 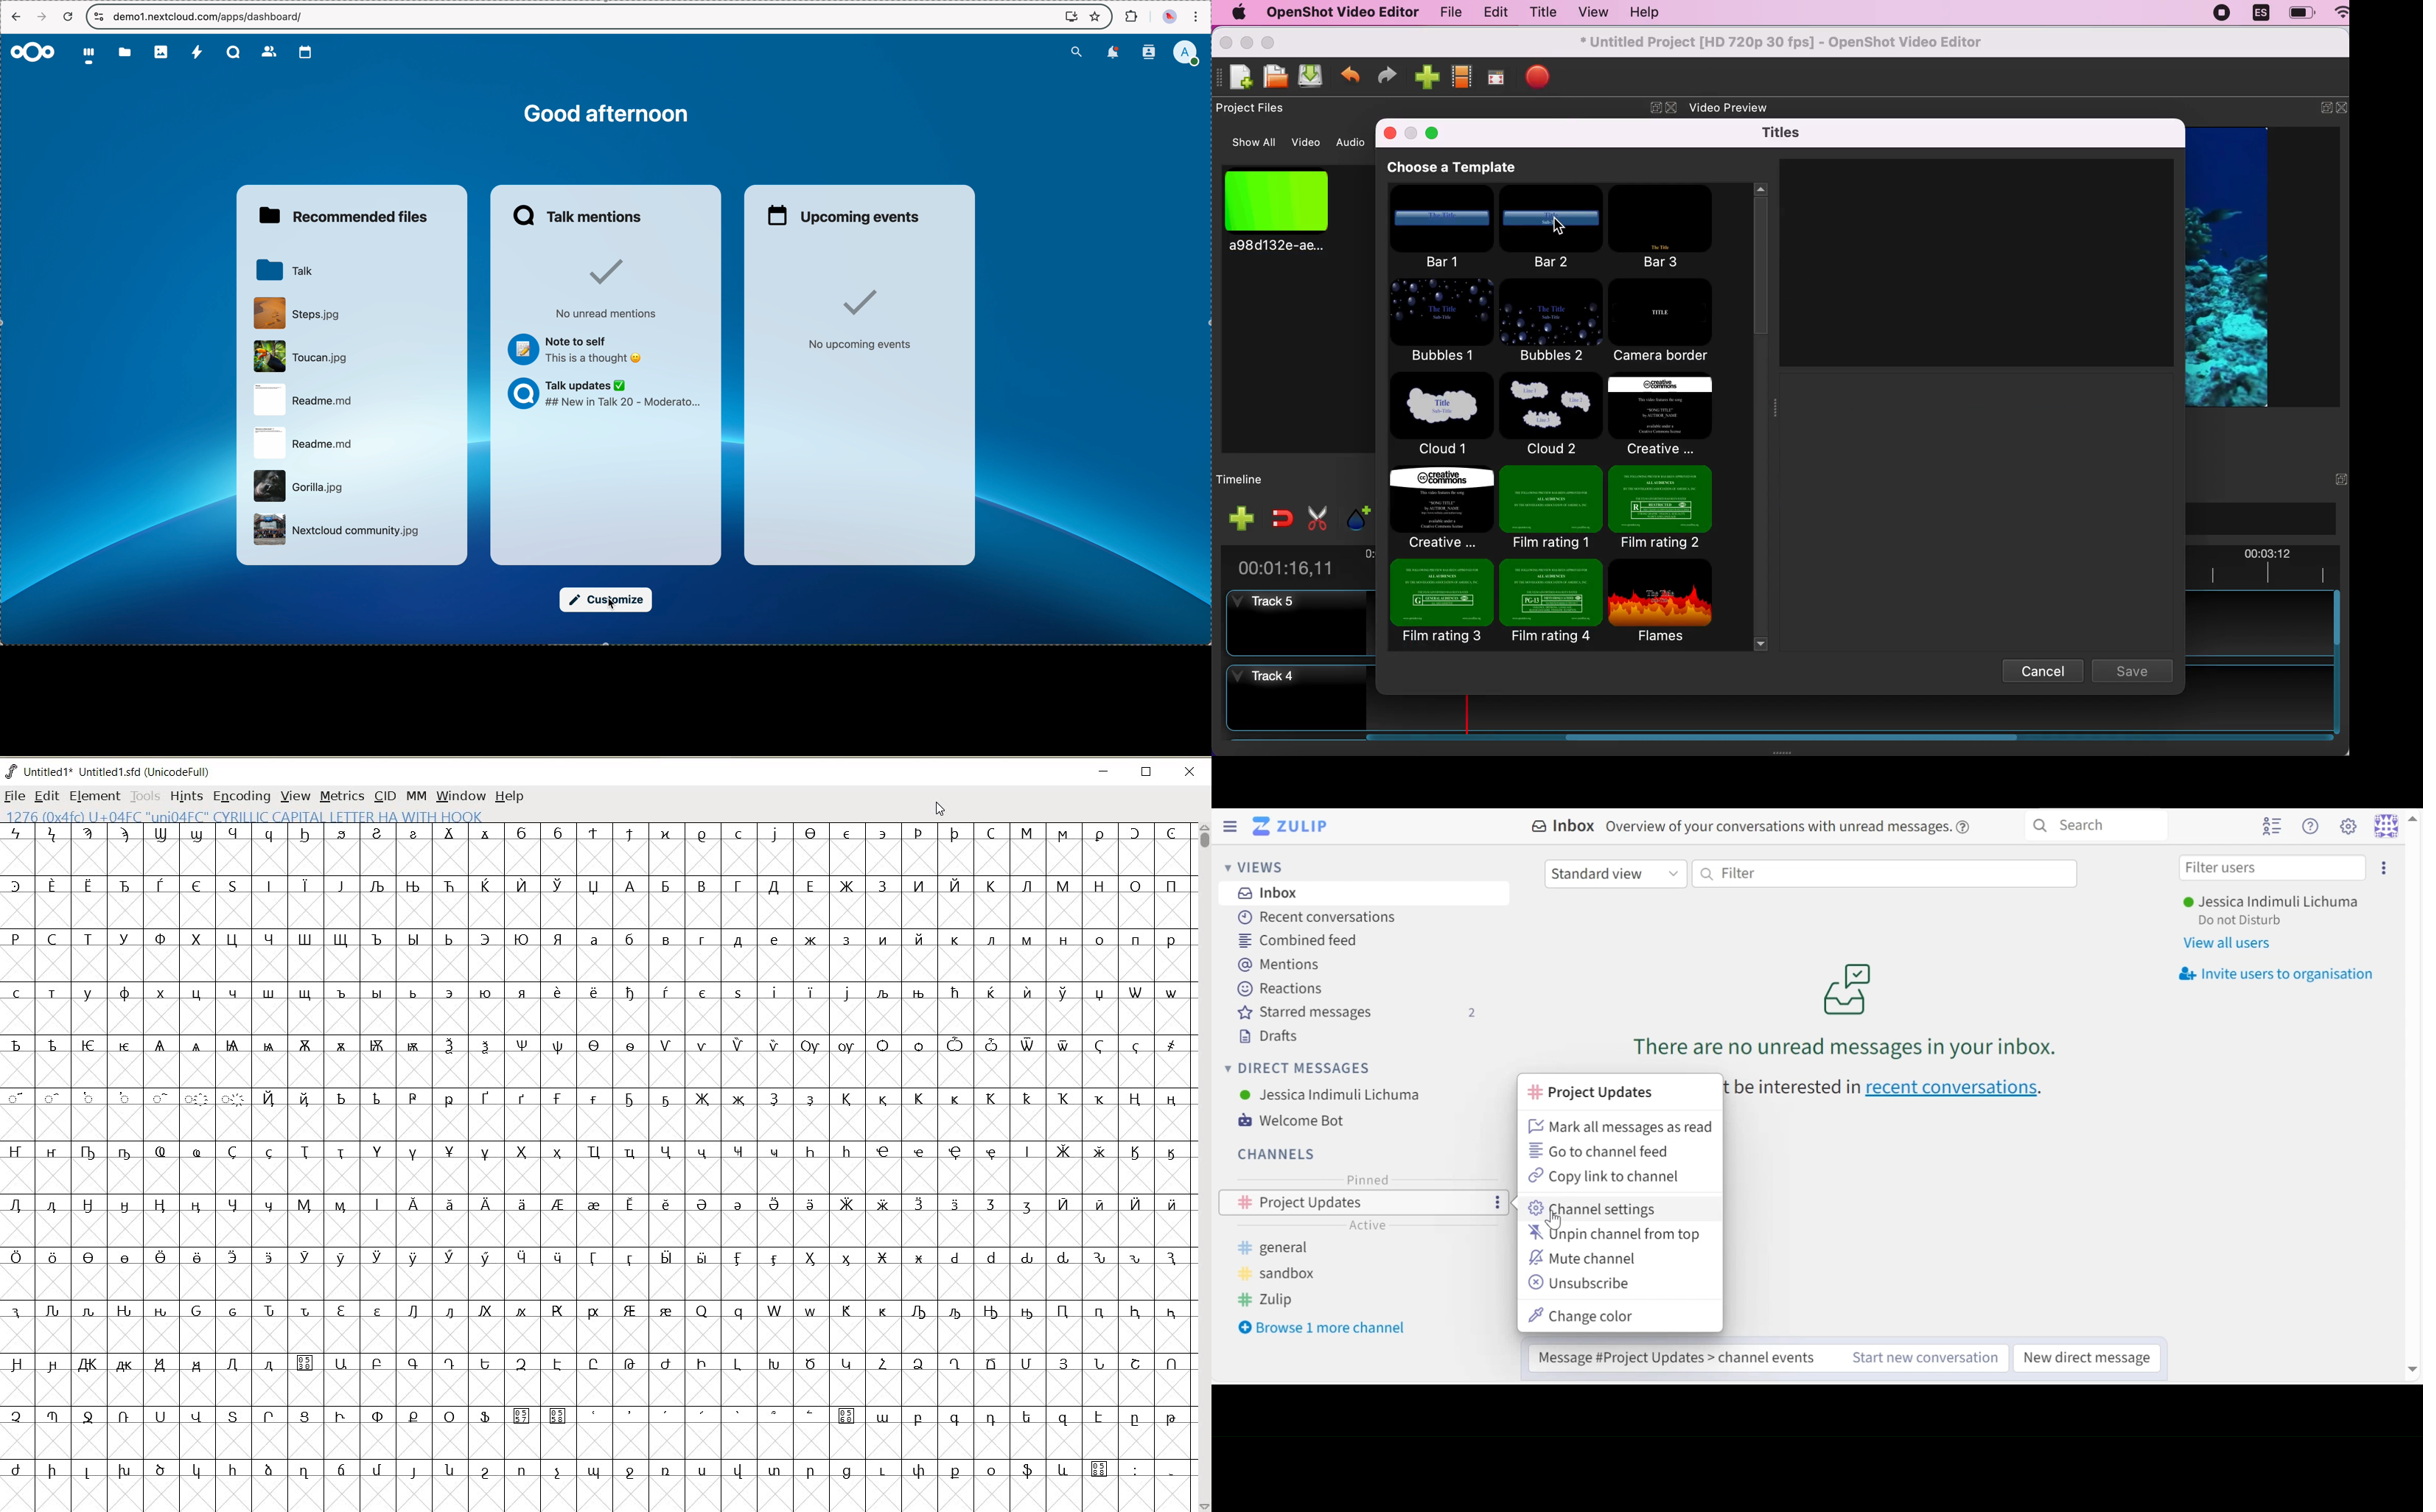 What do you see at coordinates (615, 602) in the screenshot?
I see `cursor` at bounding box center [615, 602].